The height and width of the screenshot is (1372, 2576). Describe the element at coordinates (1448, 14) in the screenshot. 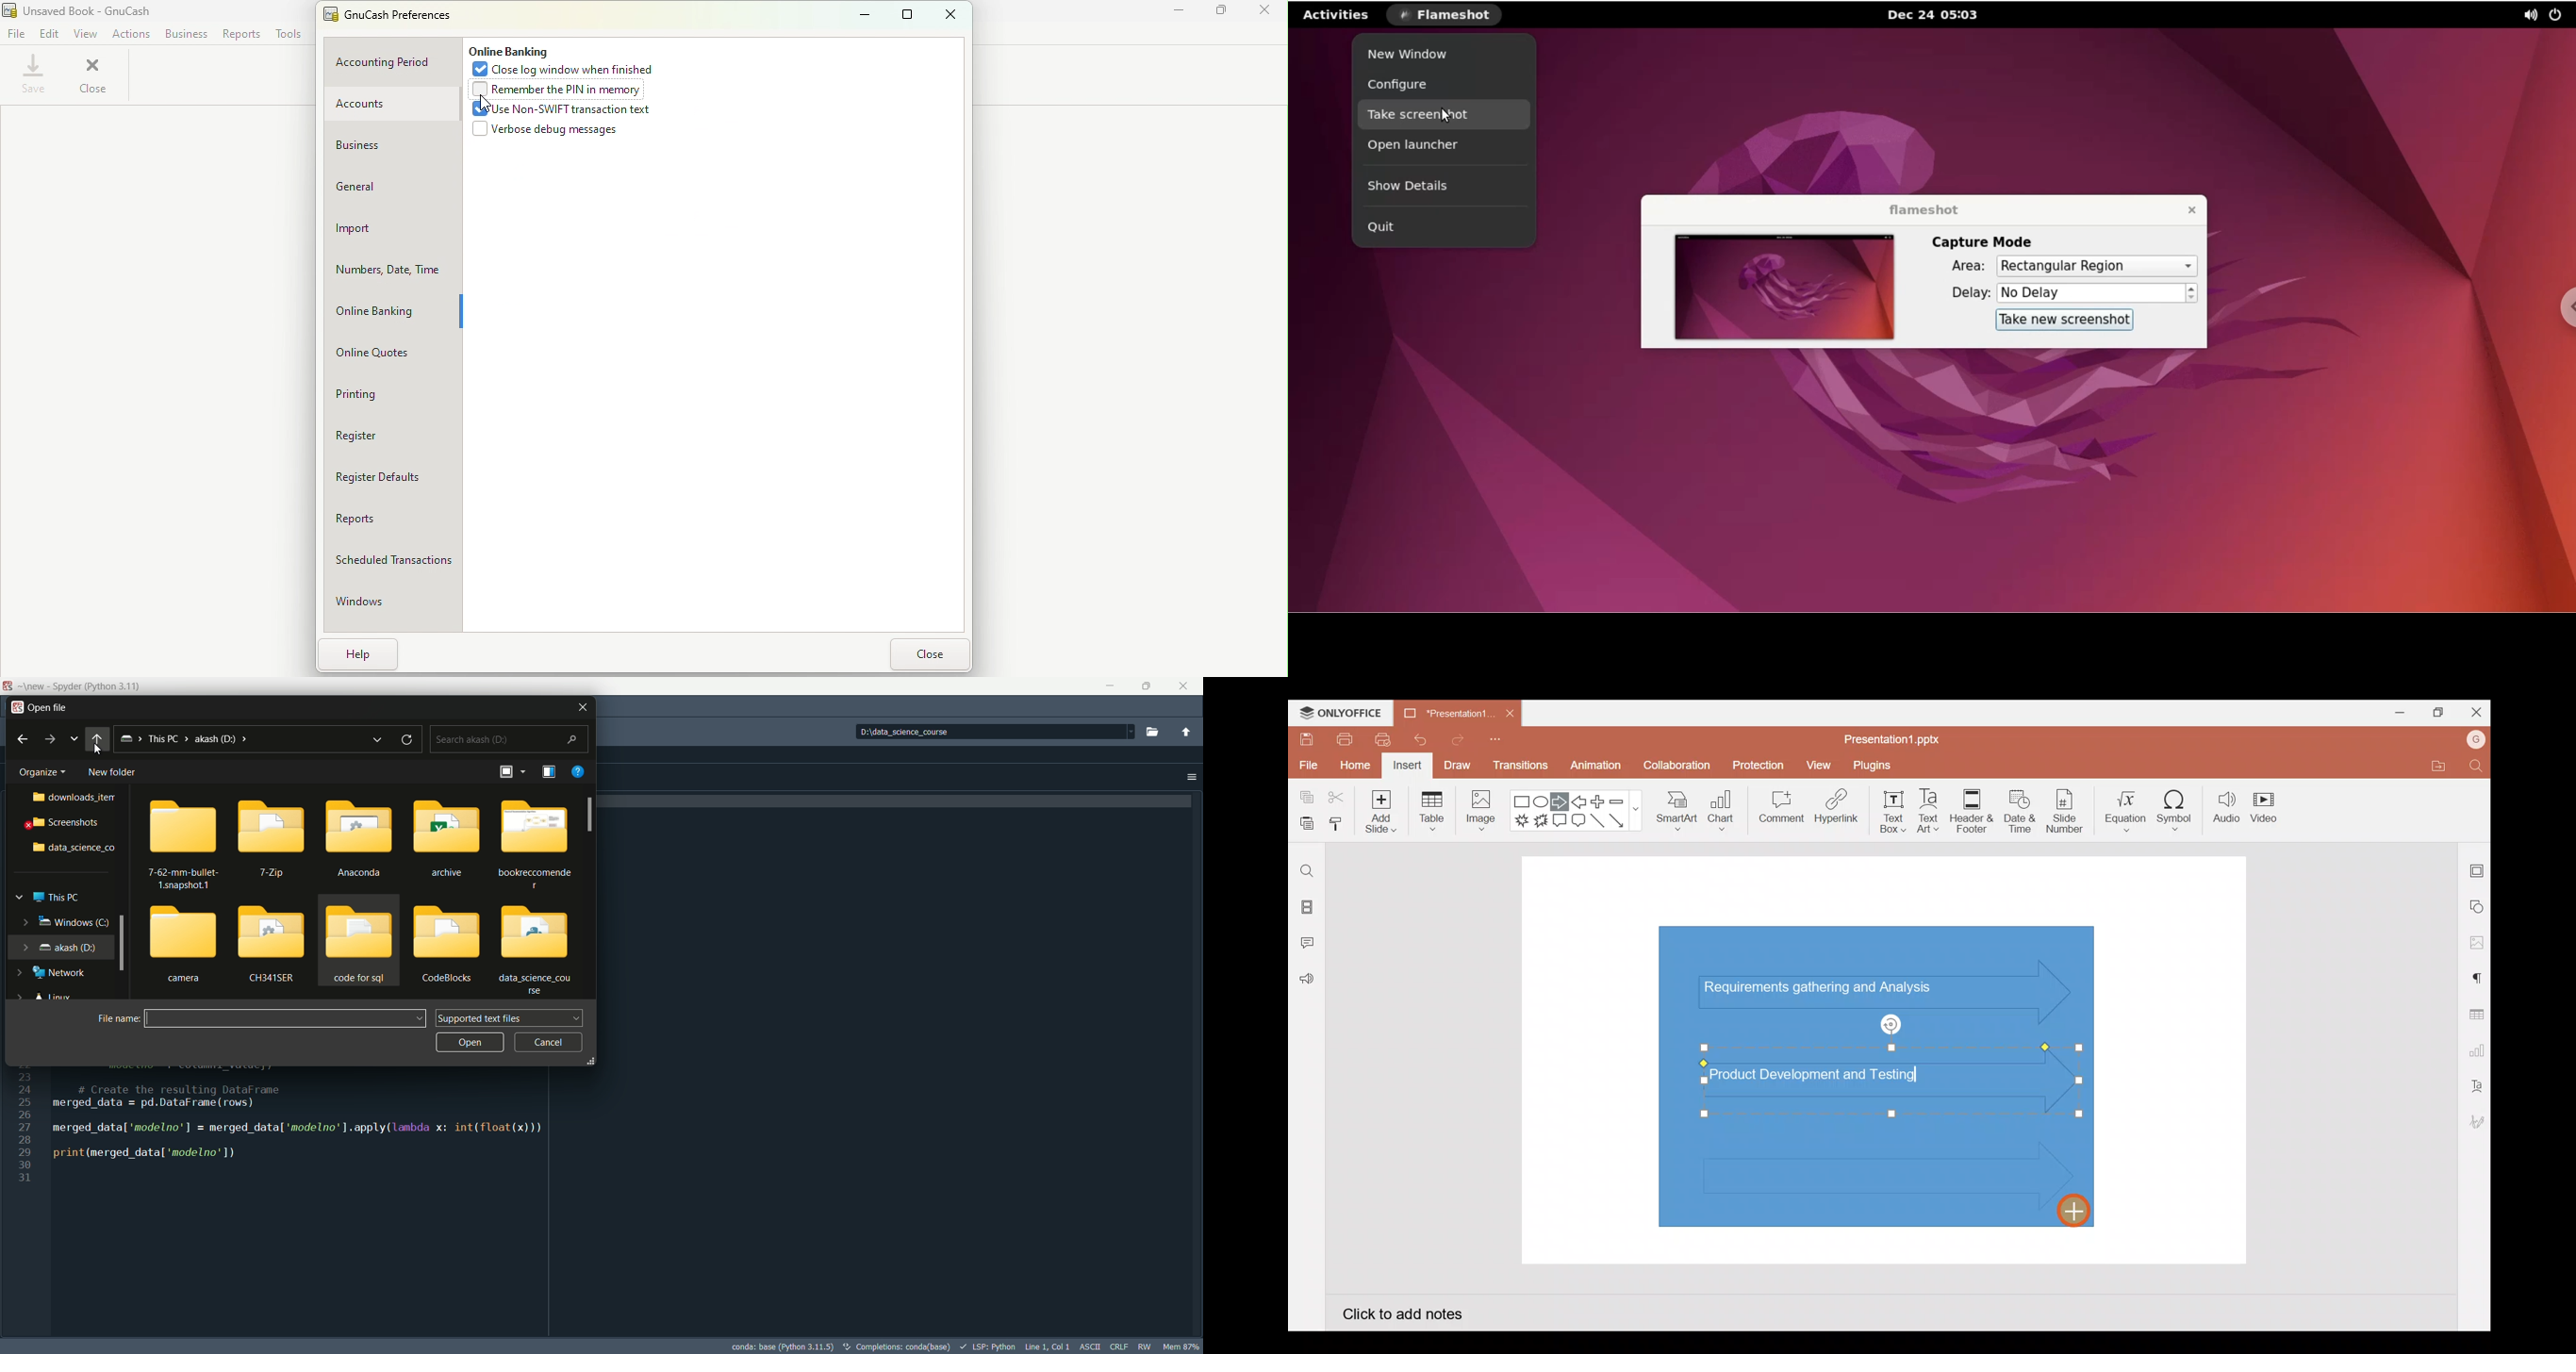

I see `flameshot options` at that location.